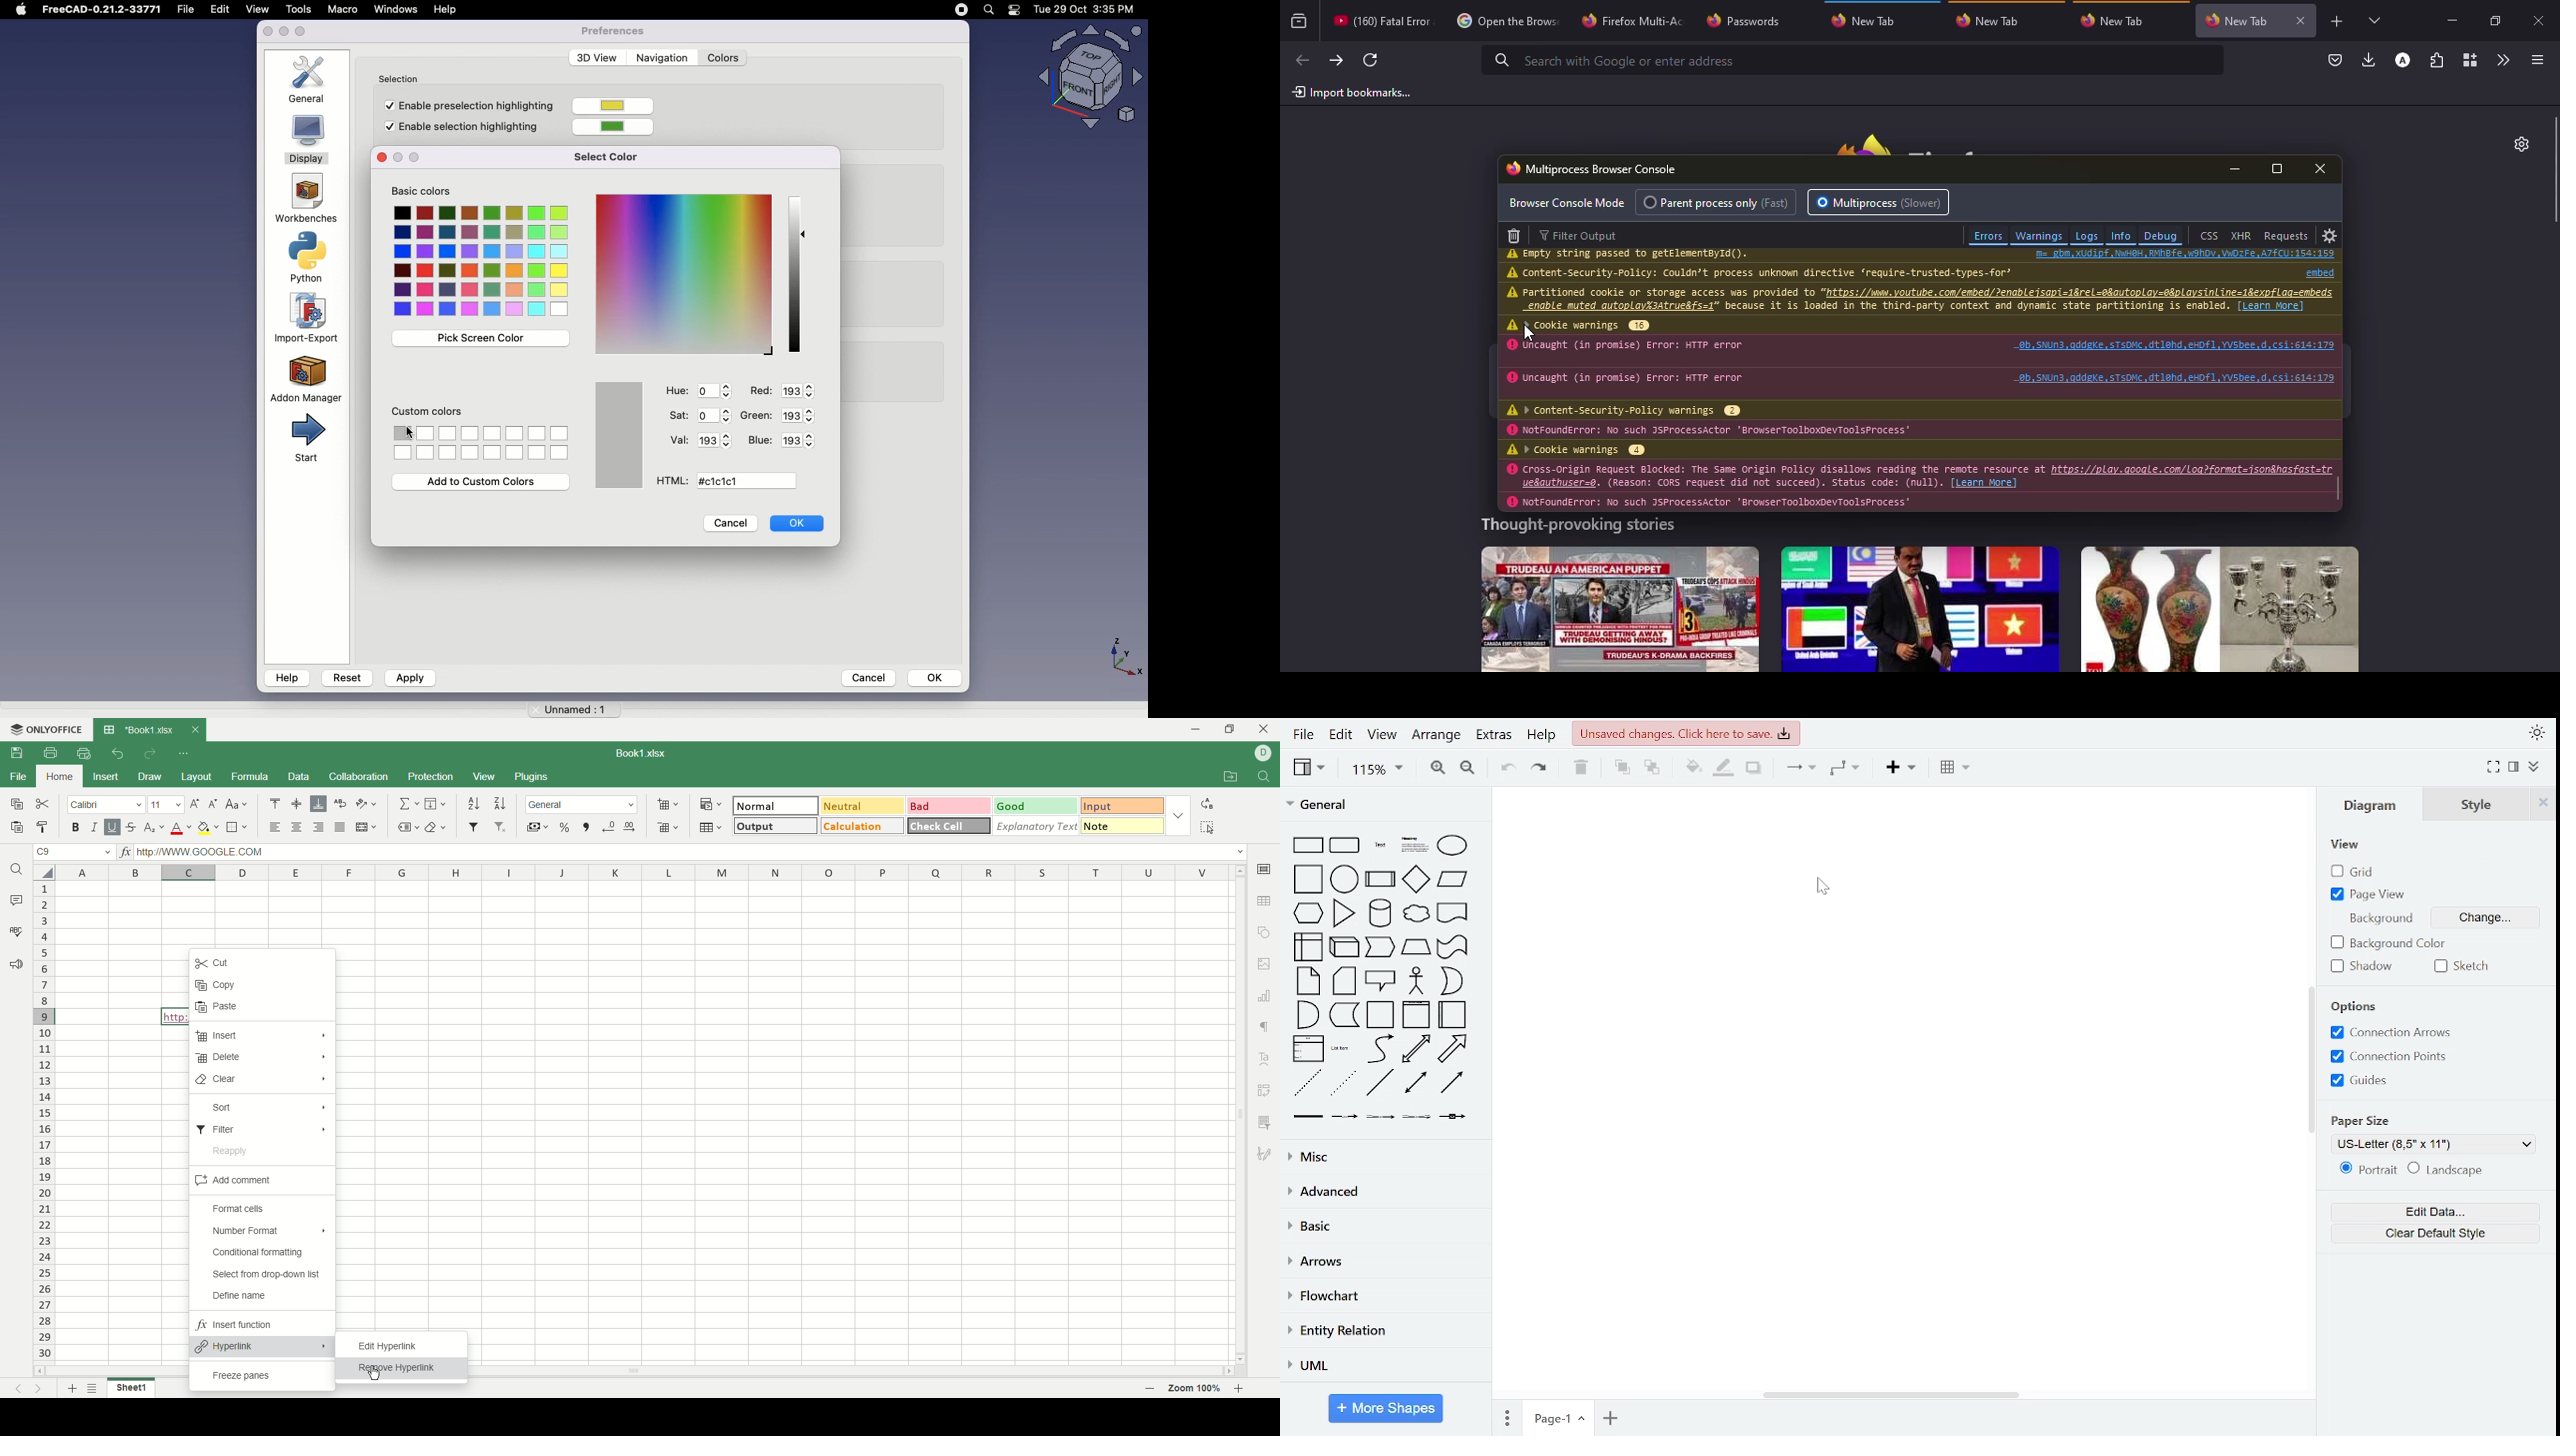 This screenshot has width=2576, height=1456. I want to click on maximize, so click(1230, 729).